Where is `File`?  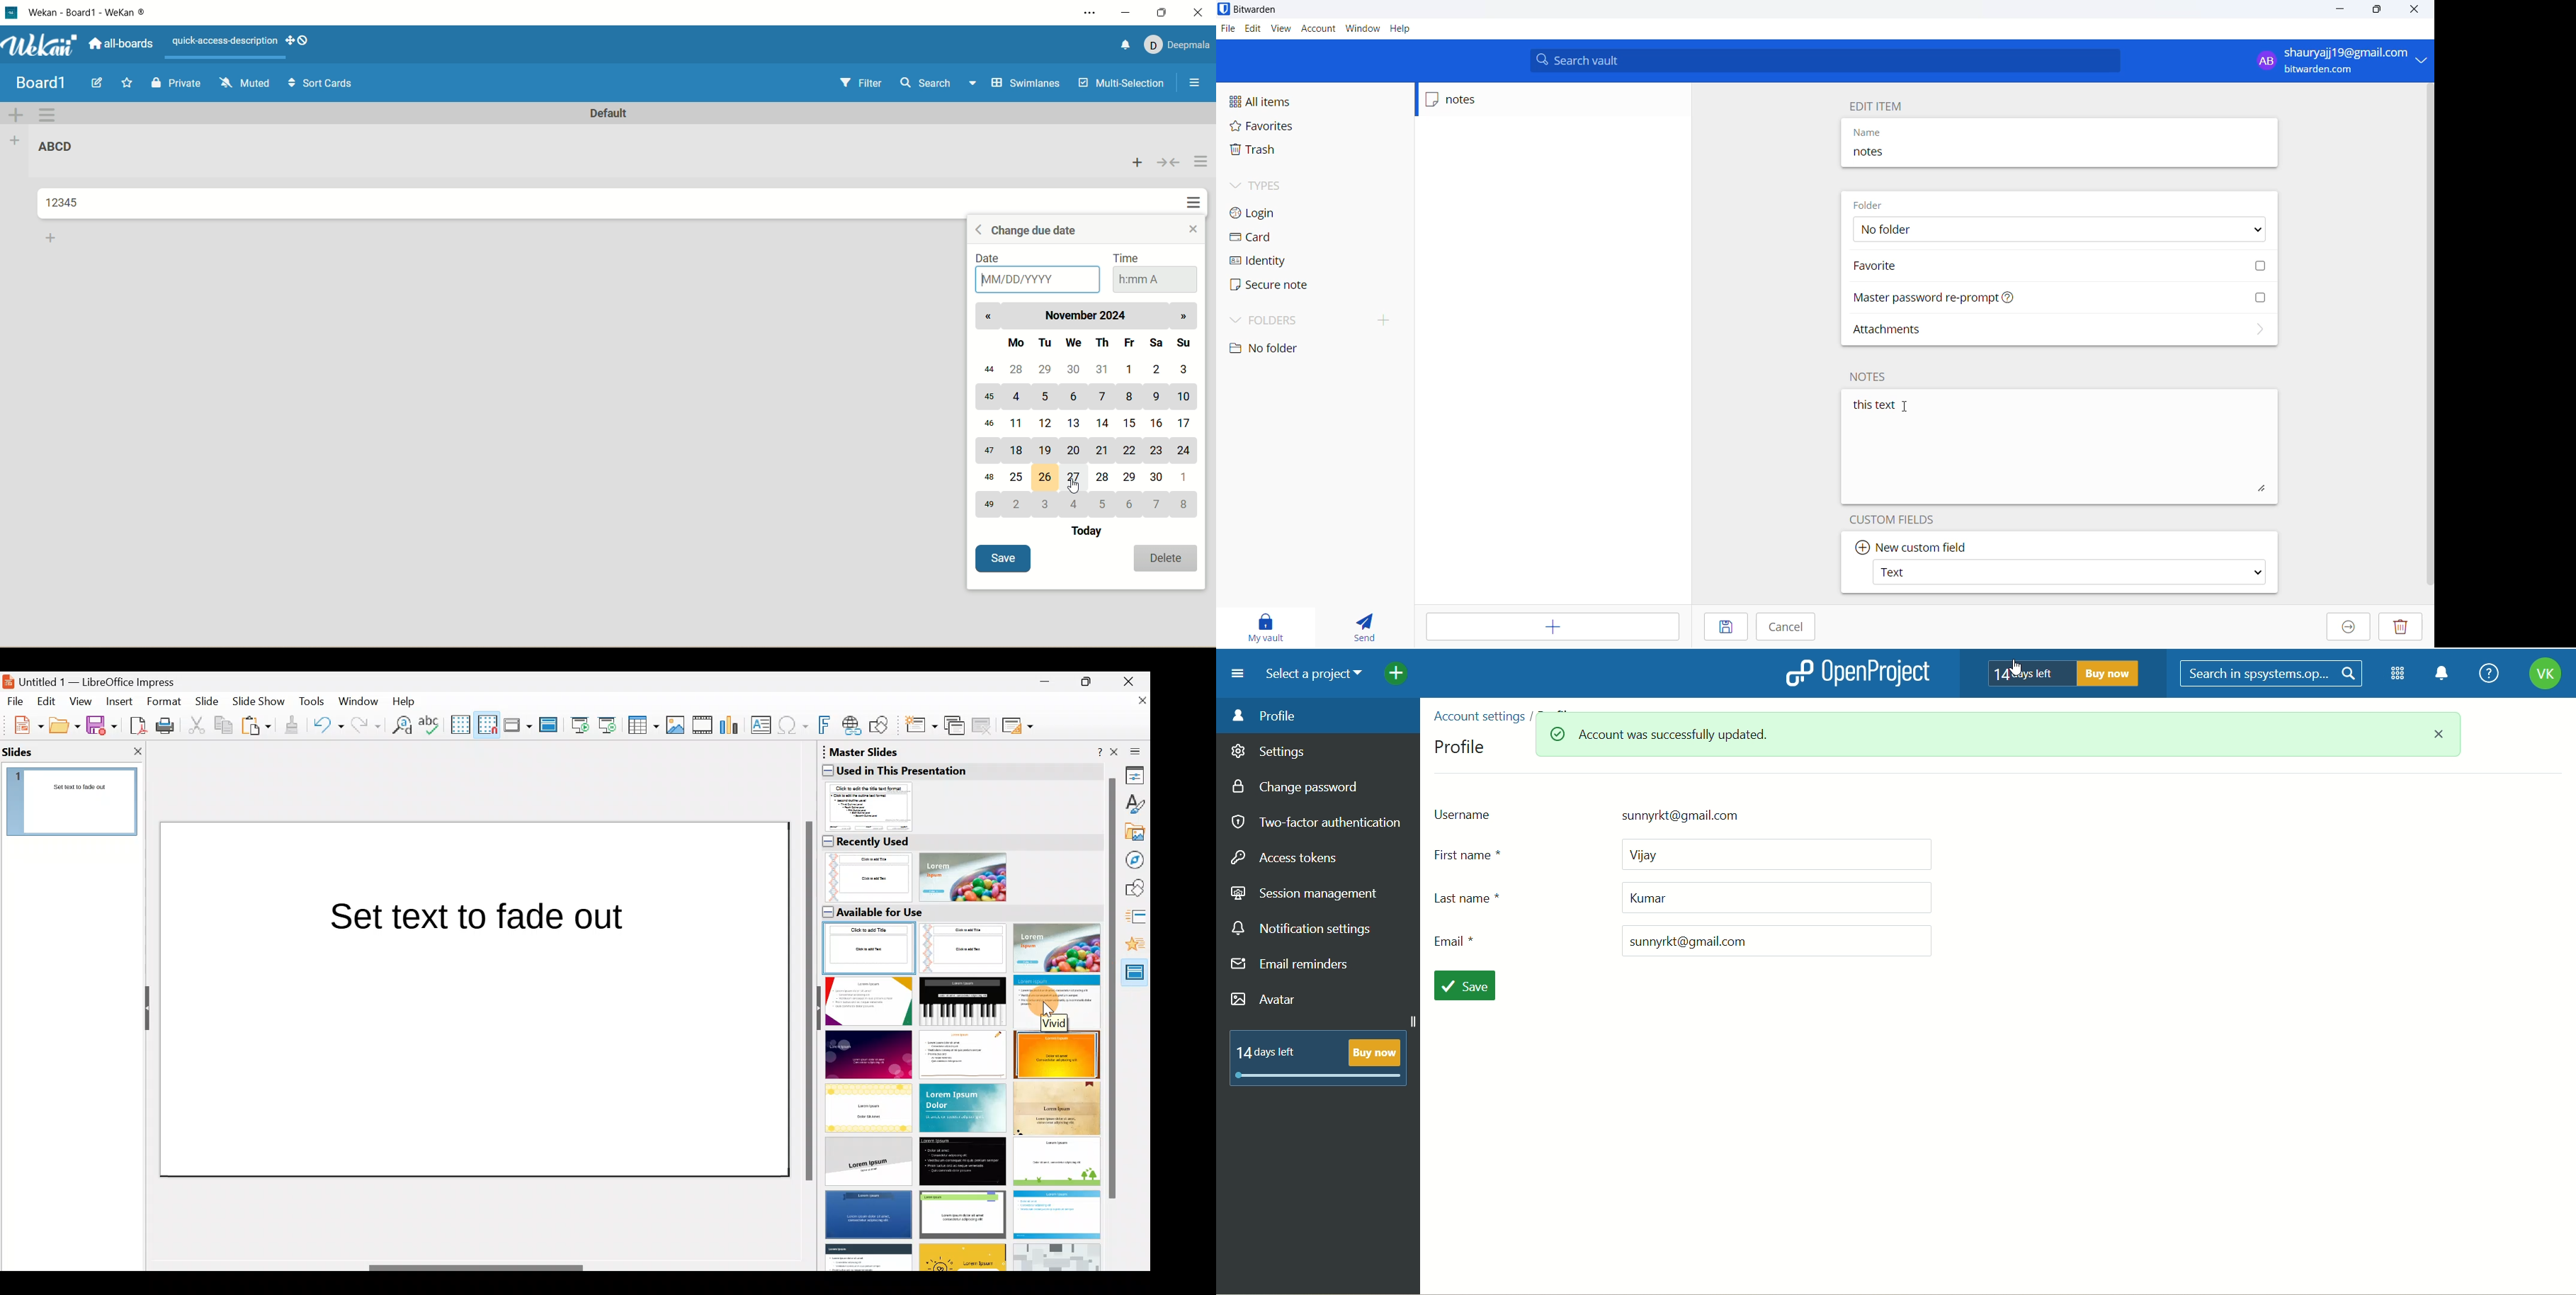 File is located at coordinates (16, 700).